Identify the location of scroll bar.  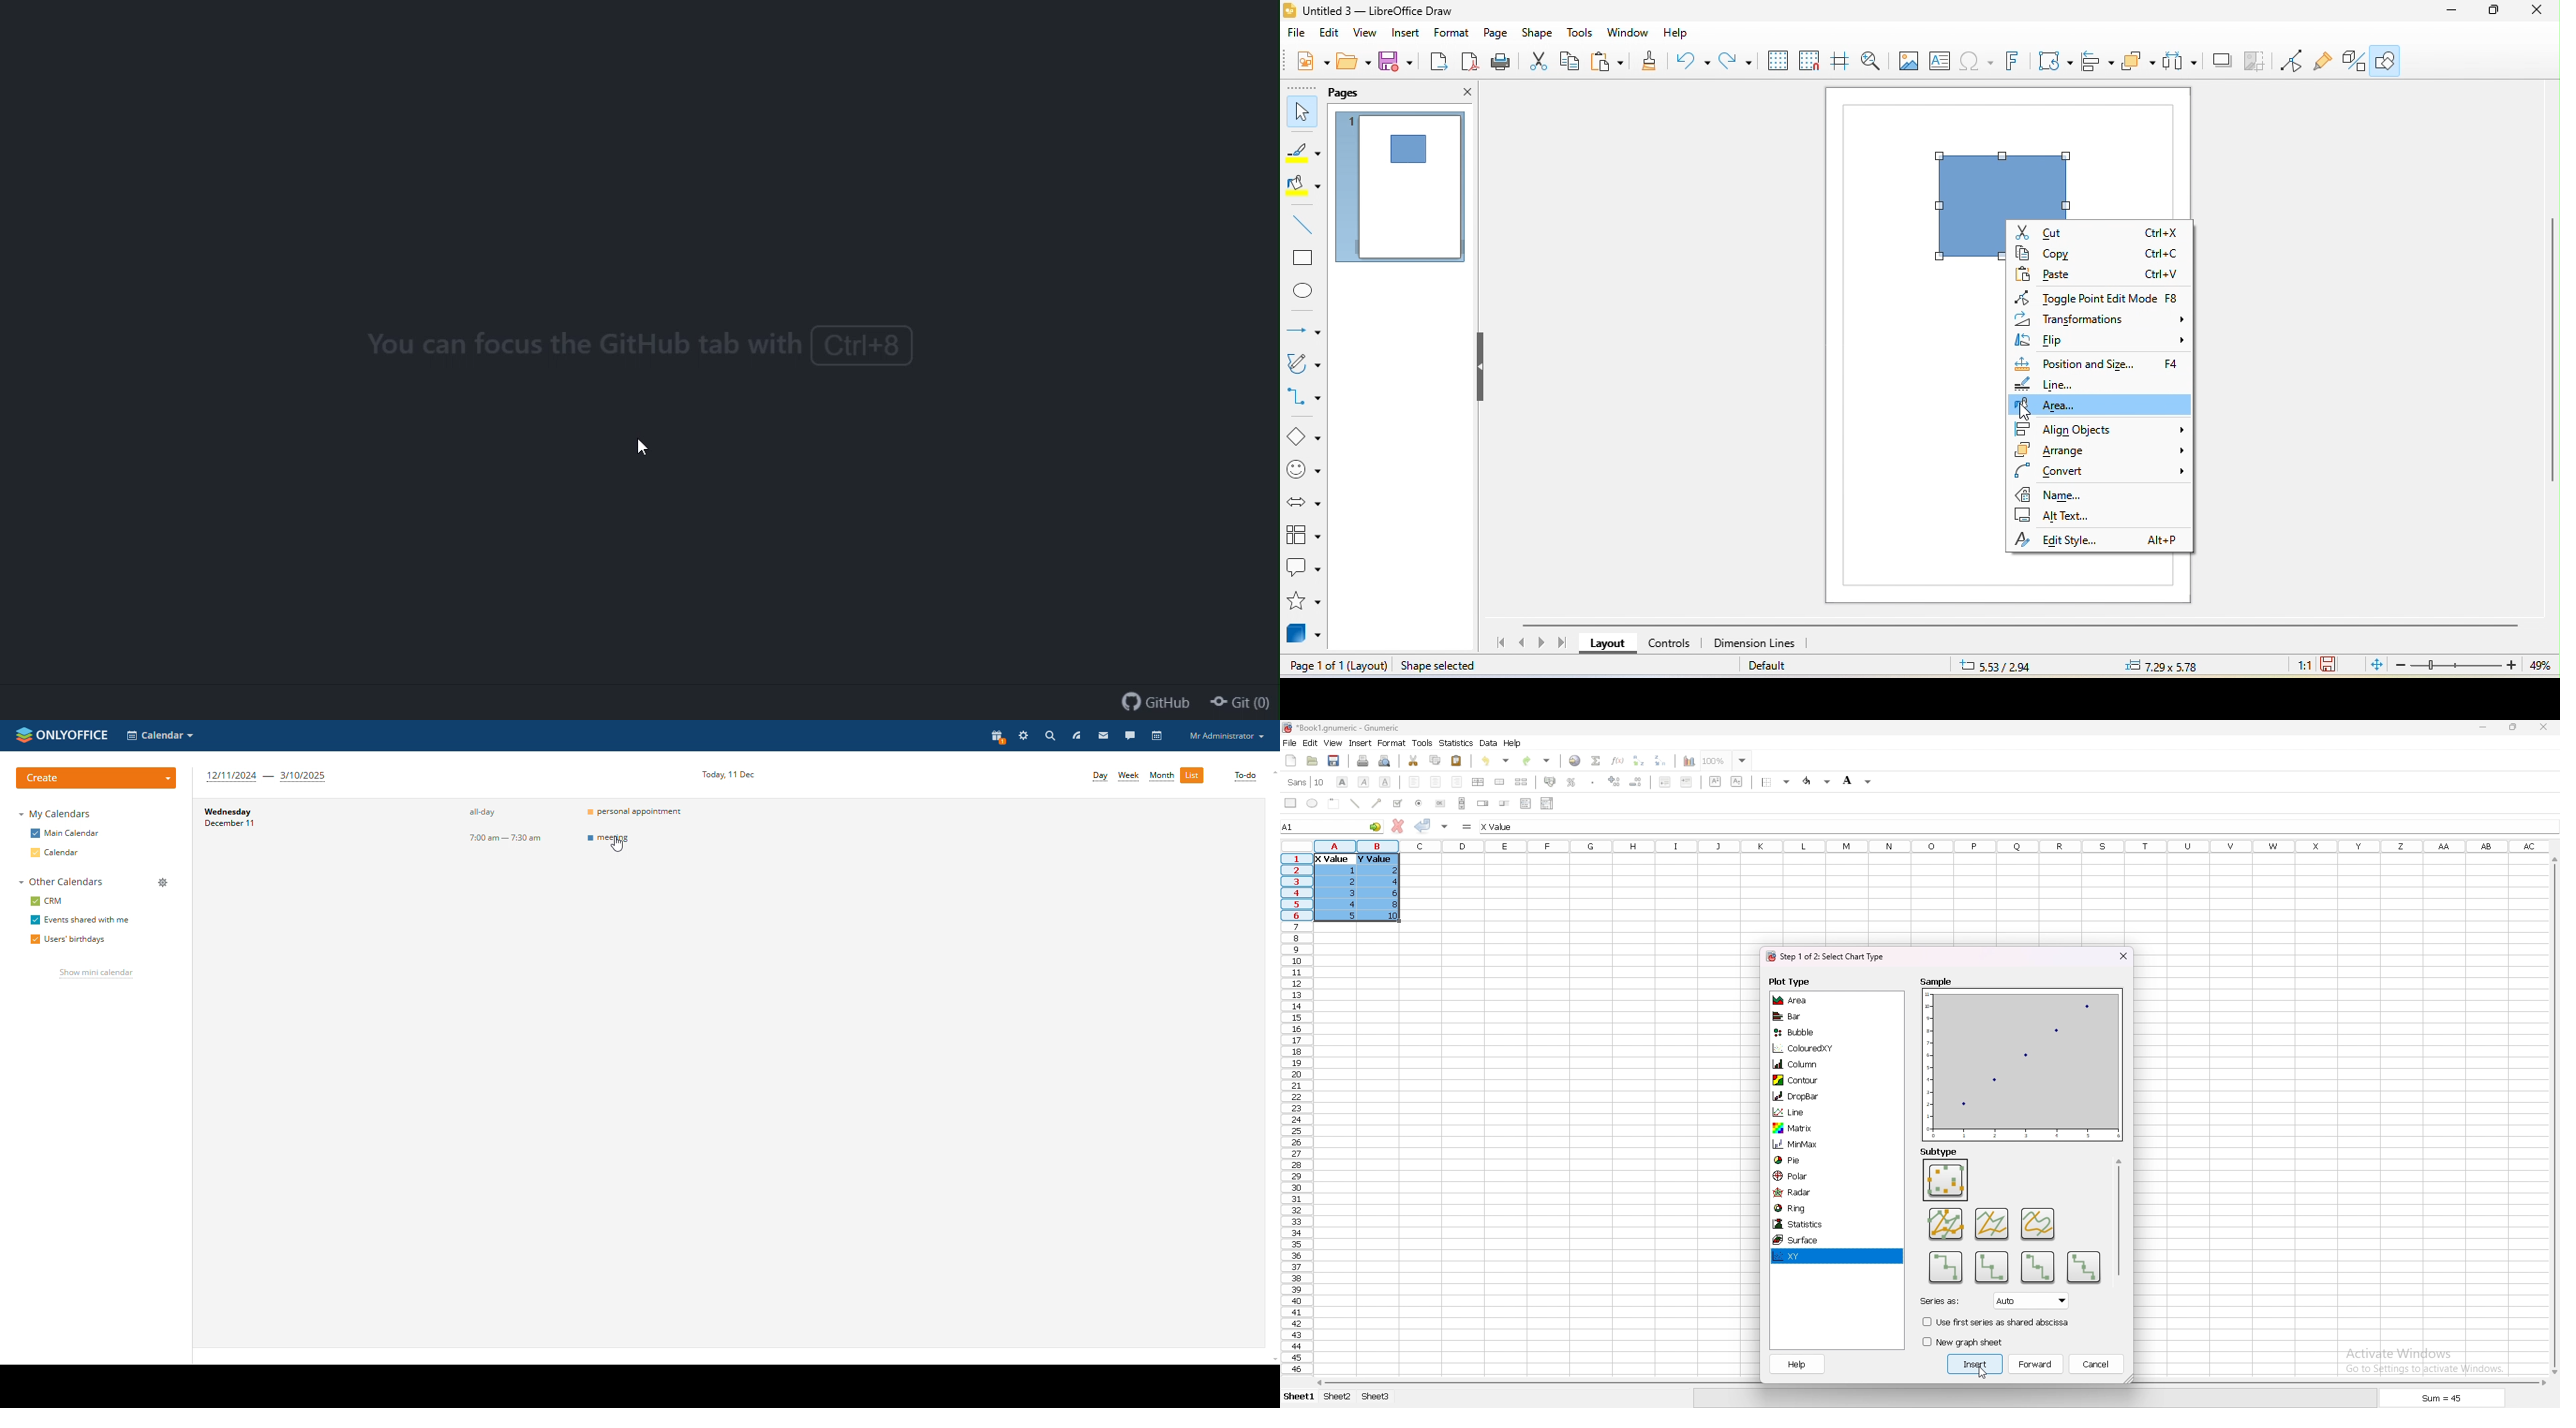
(2553, 1115).